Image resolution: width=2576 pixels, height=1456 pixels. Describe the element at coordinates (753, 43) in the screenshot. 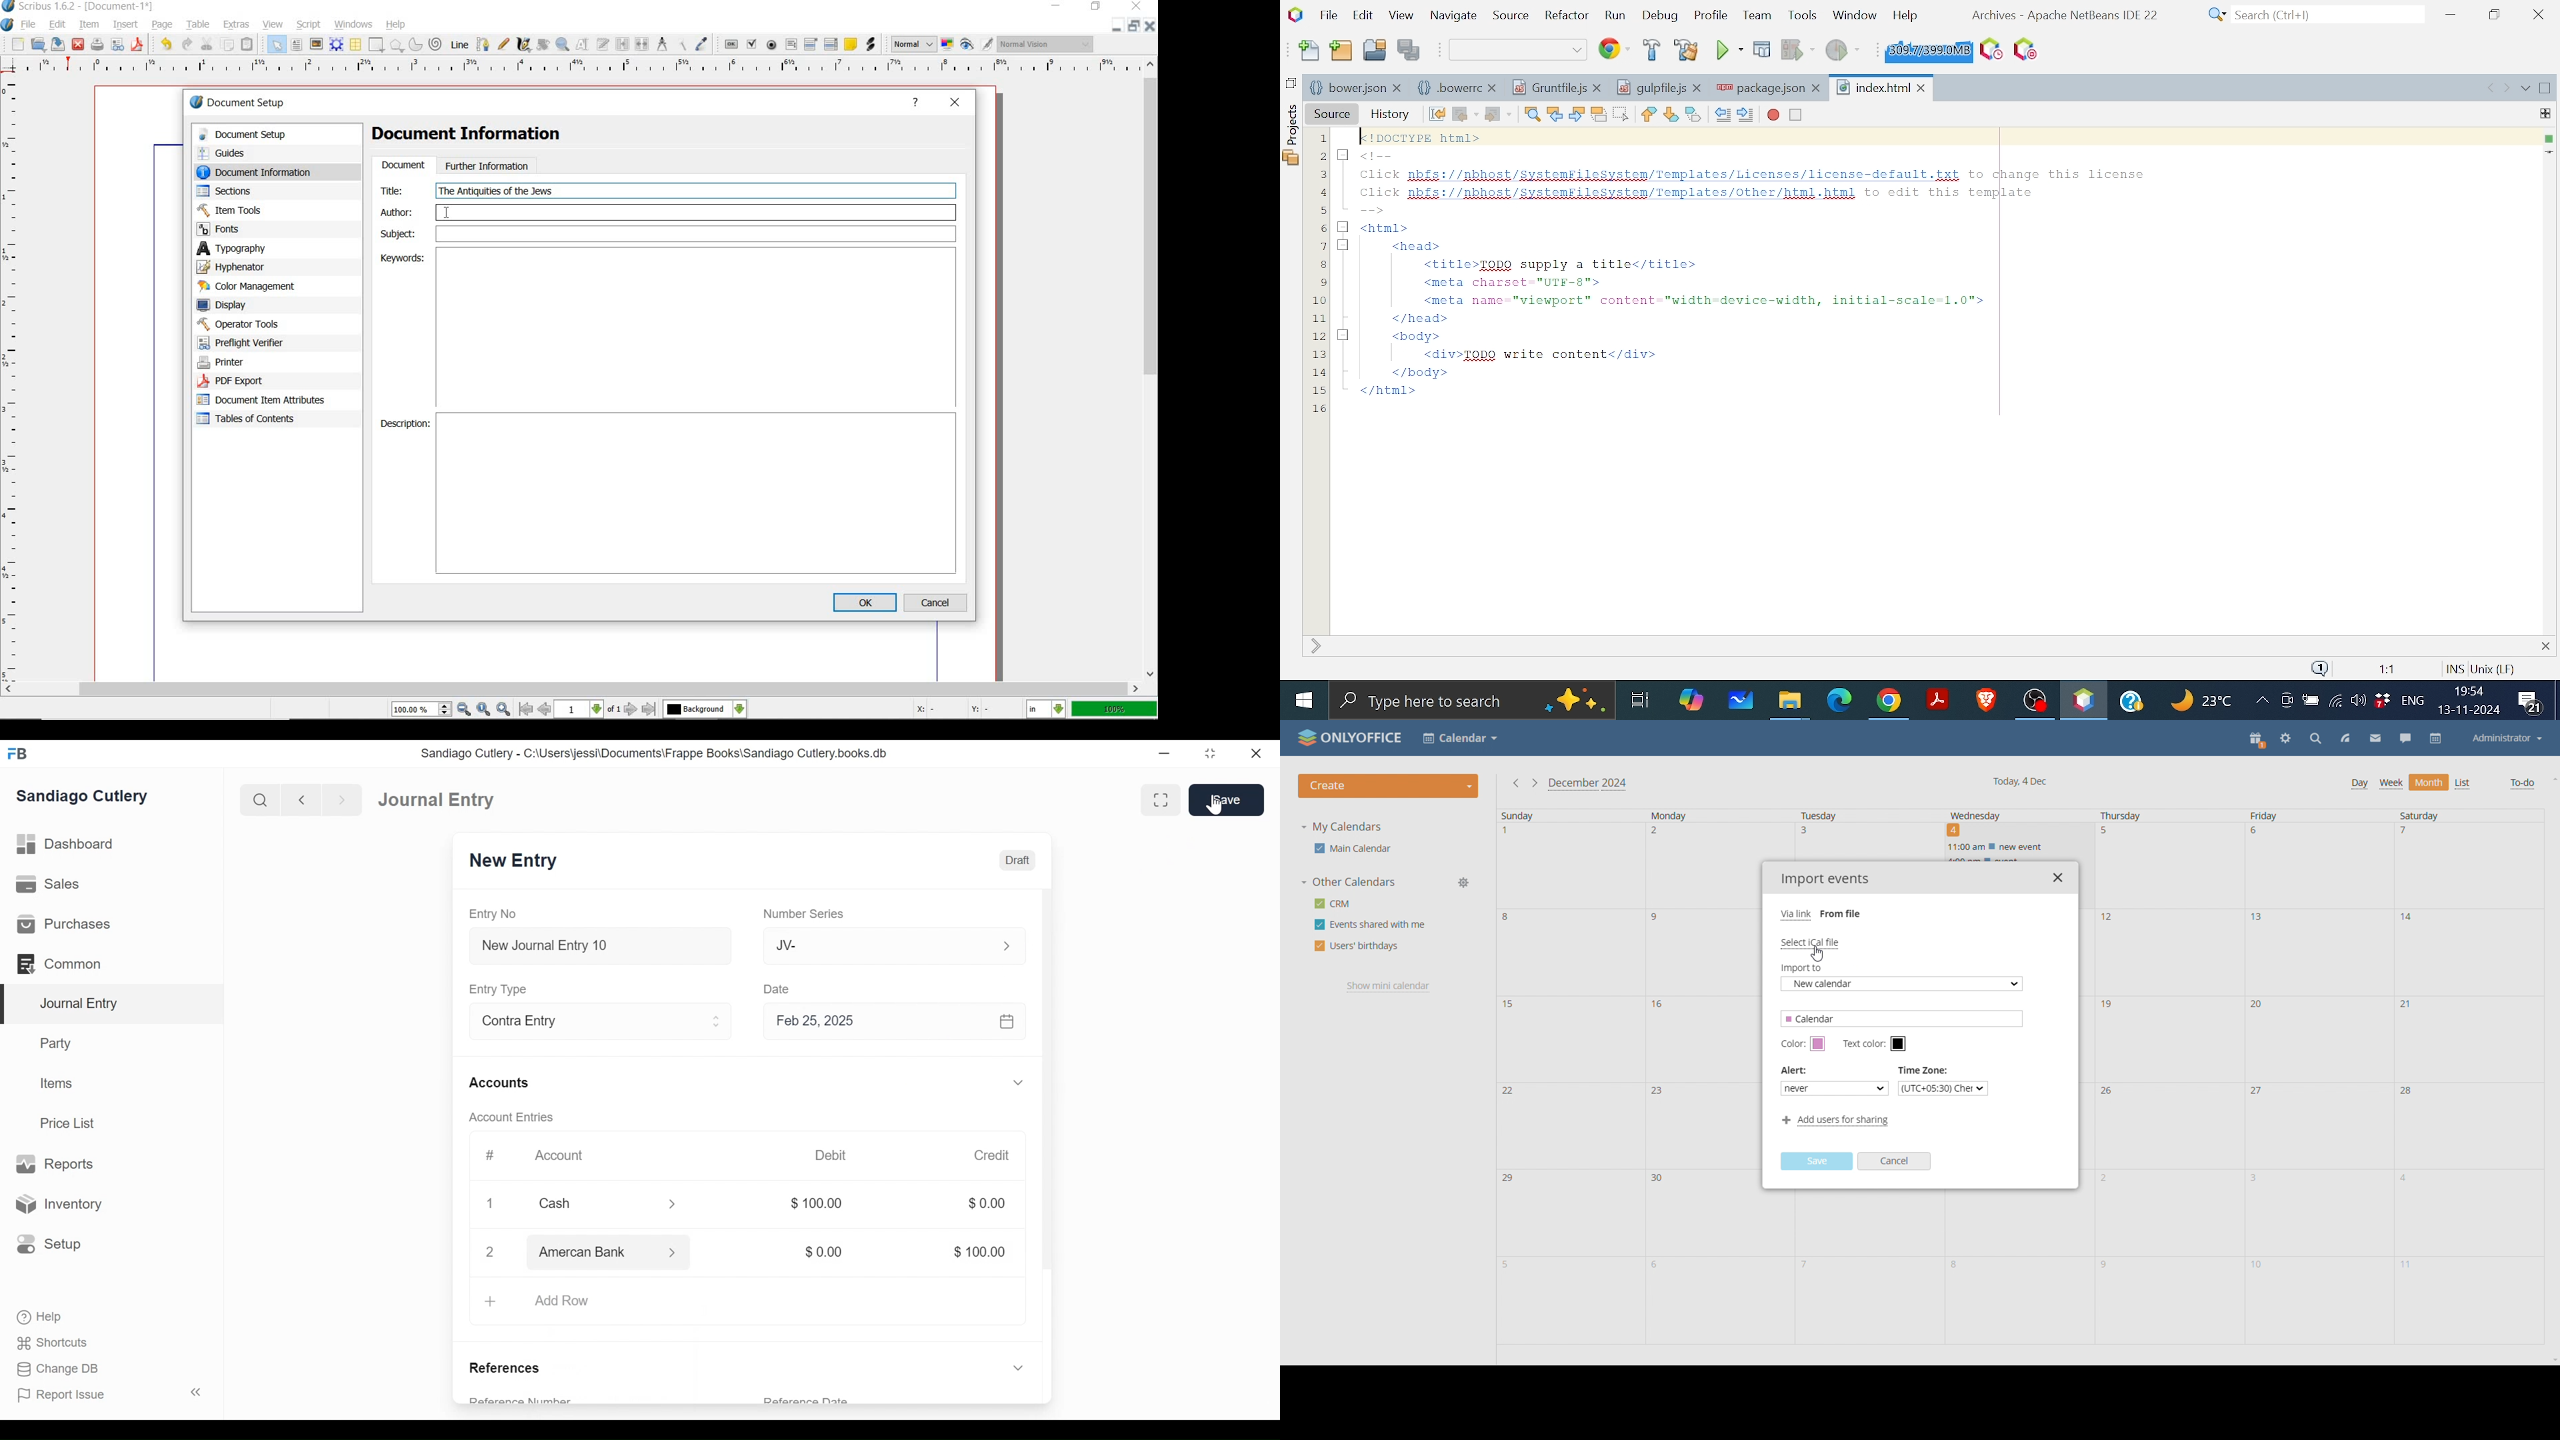

I see `pdf check box` at that location.